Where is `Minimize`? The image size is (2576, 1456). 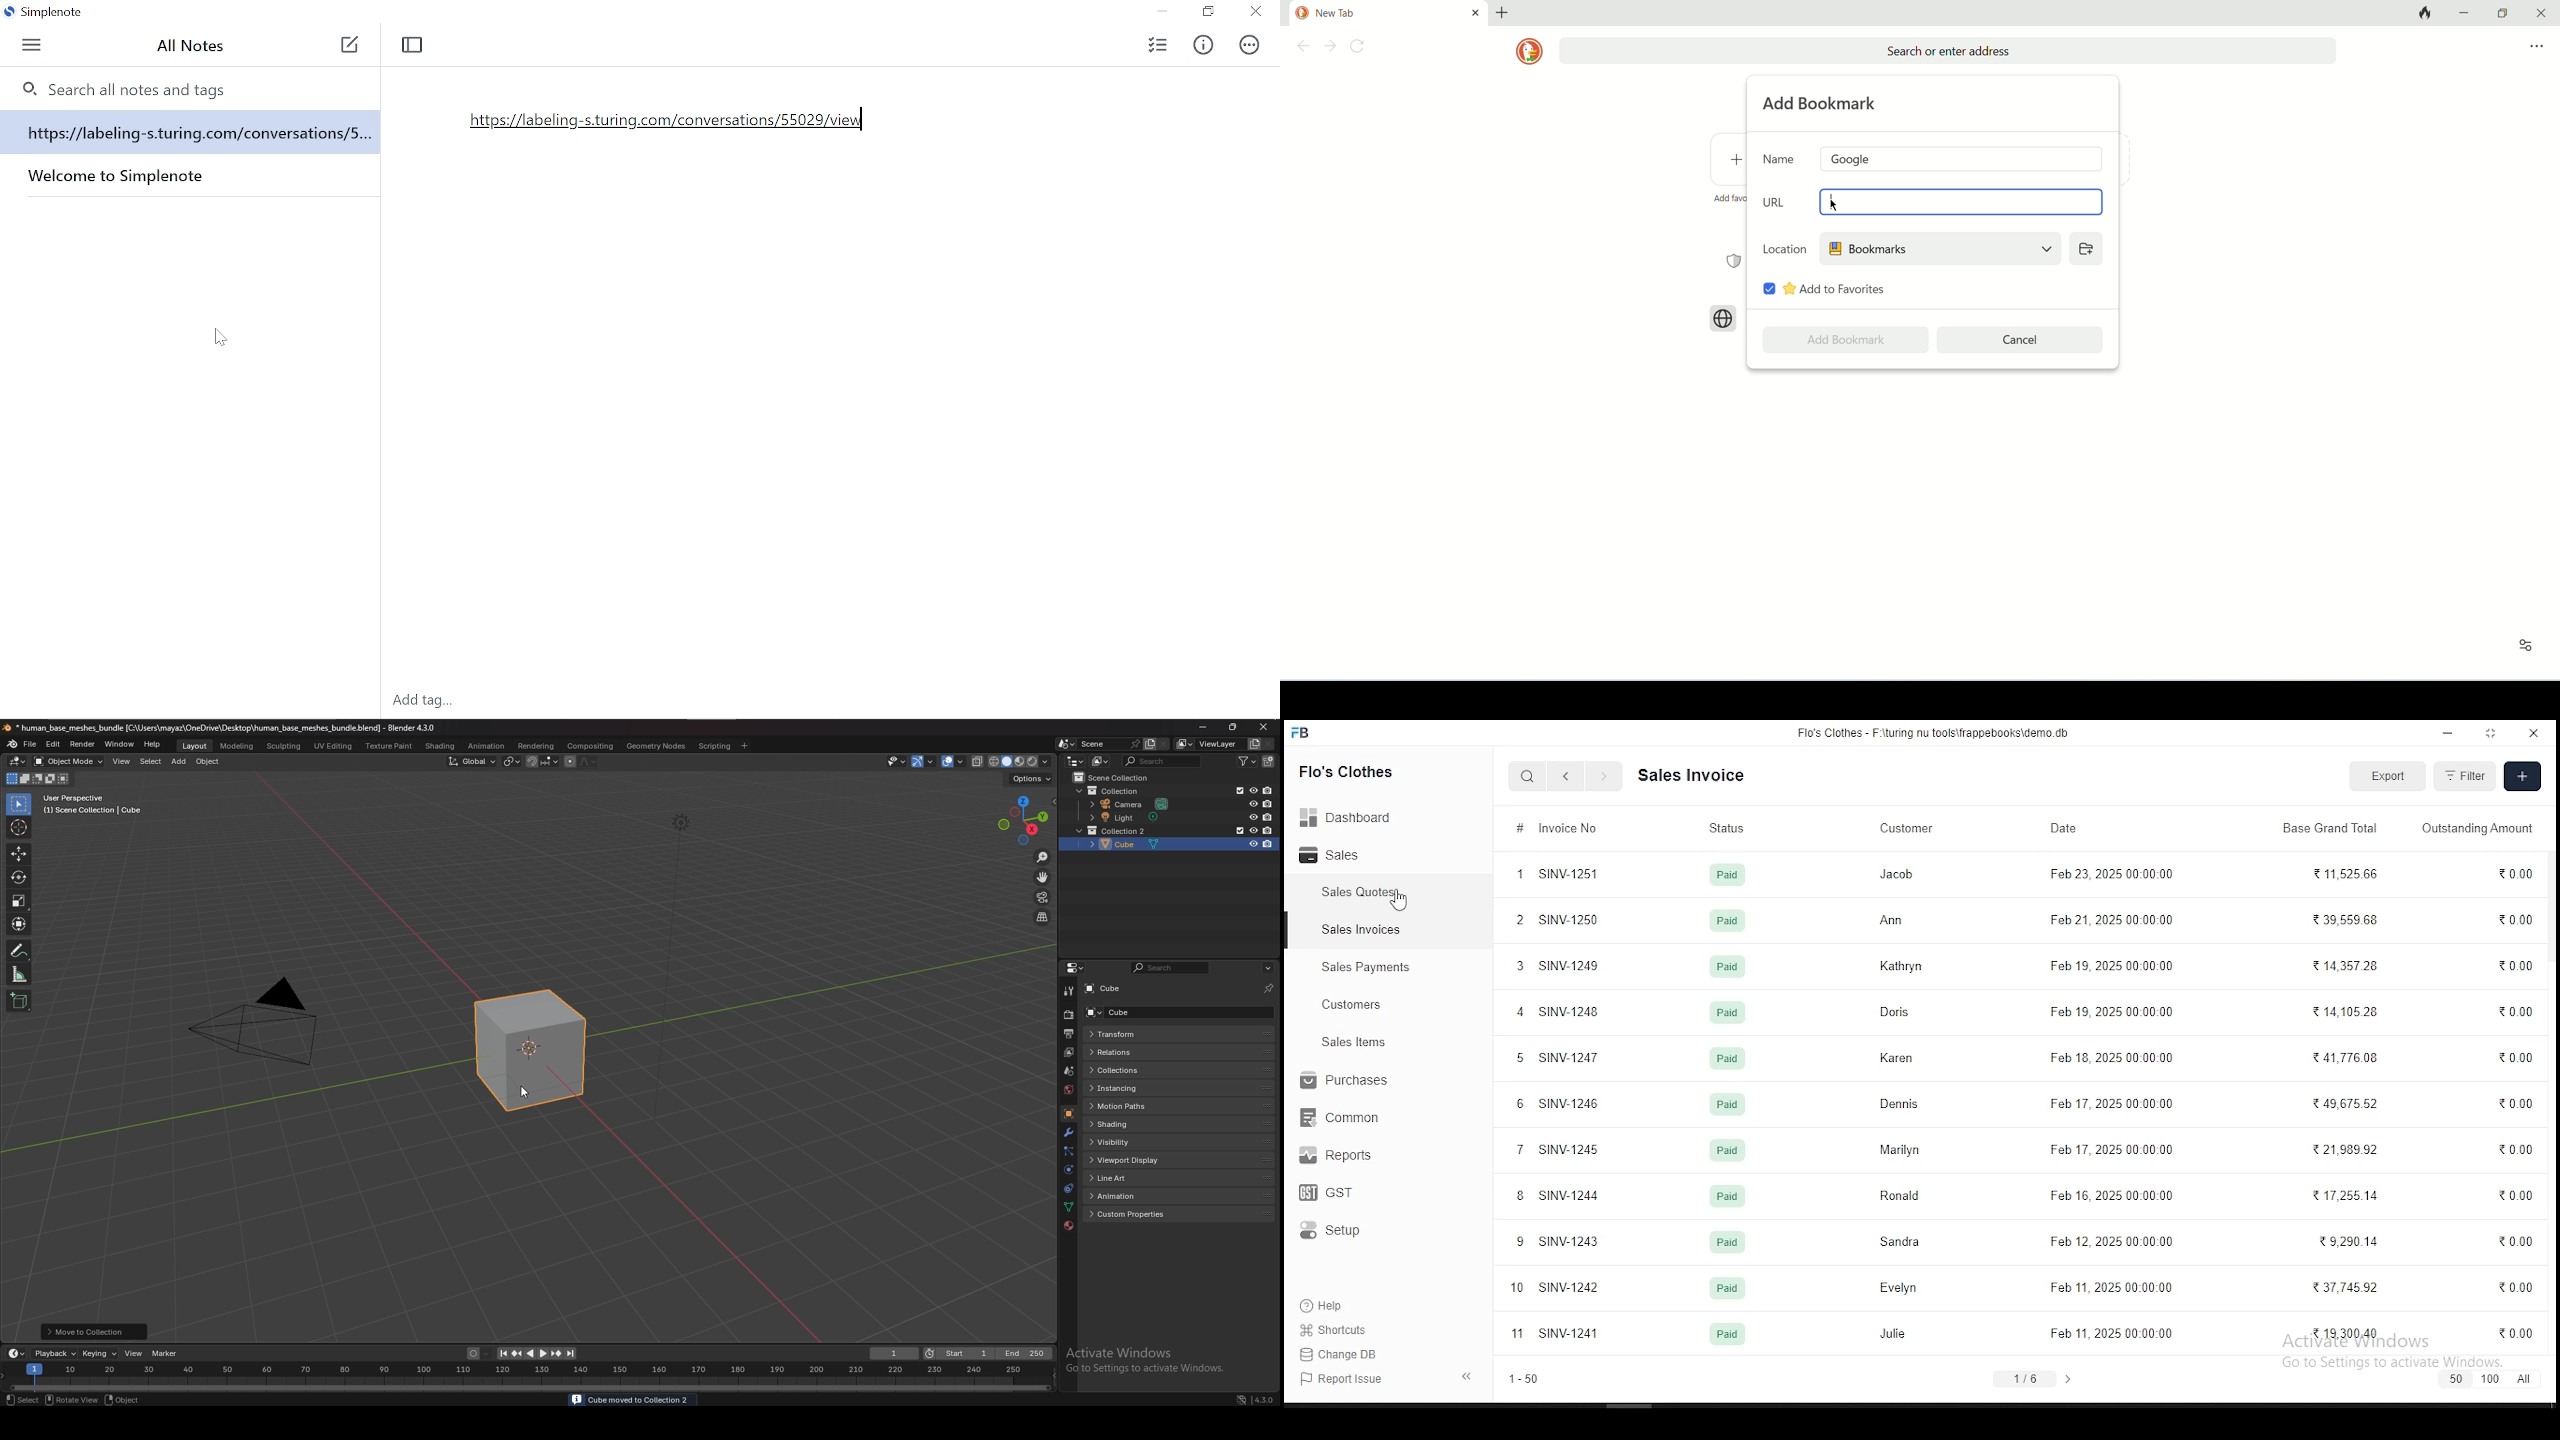 Minimize is located at coordinates (1160, 13).